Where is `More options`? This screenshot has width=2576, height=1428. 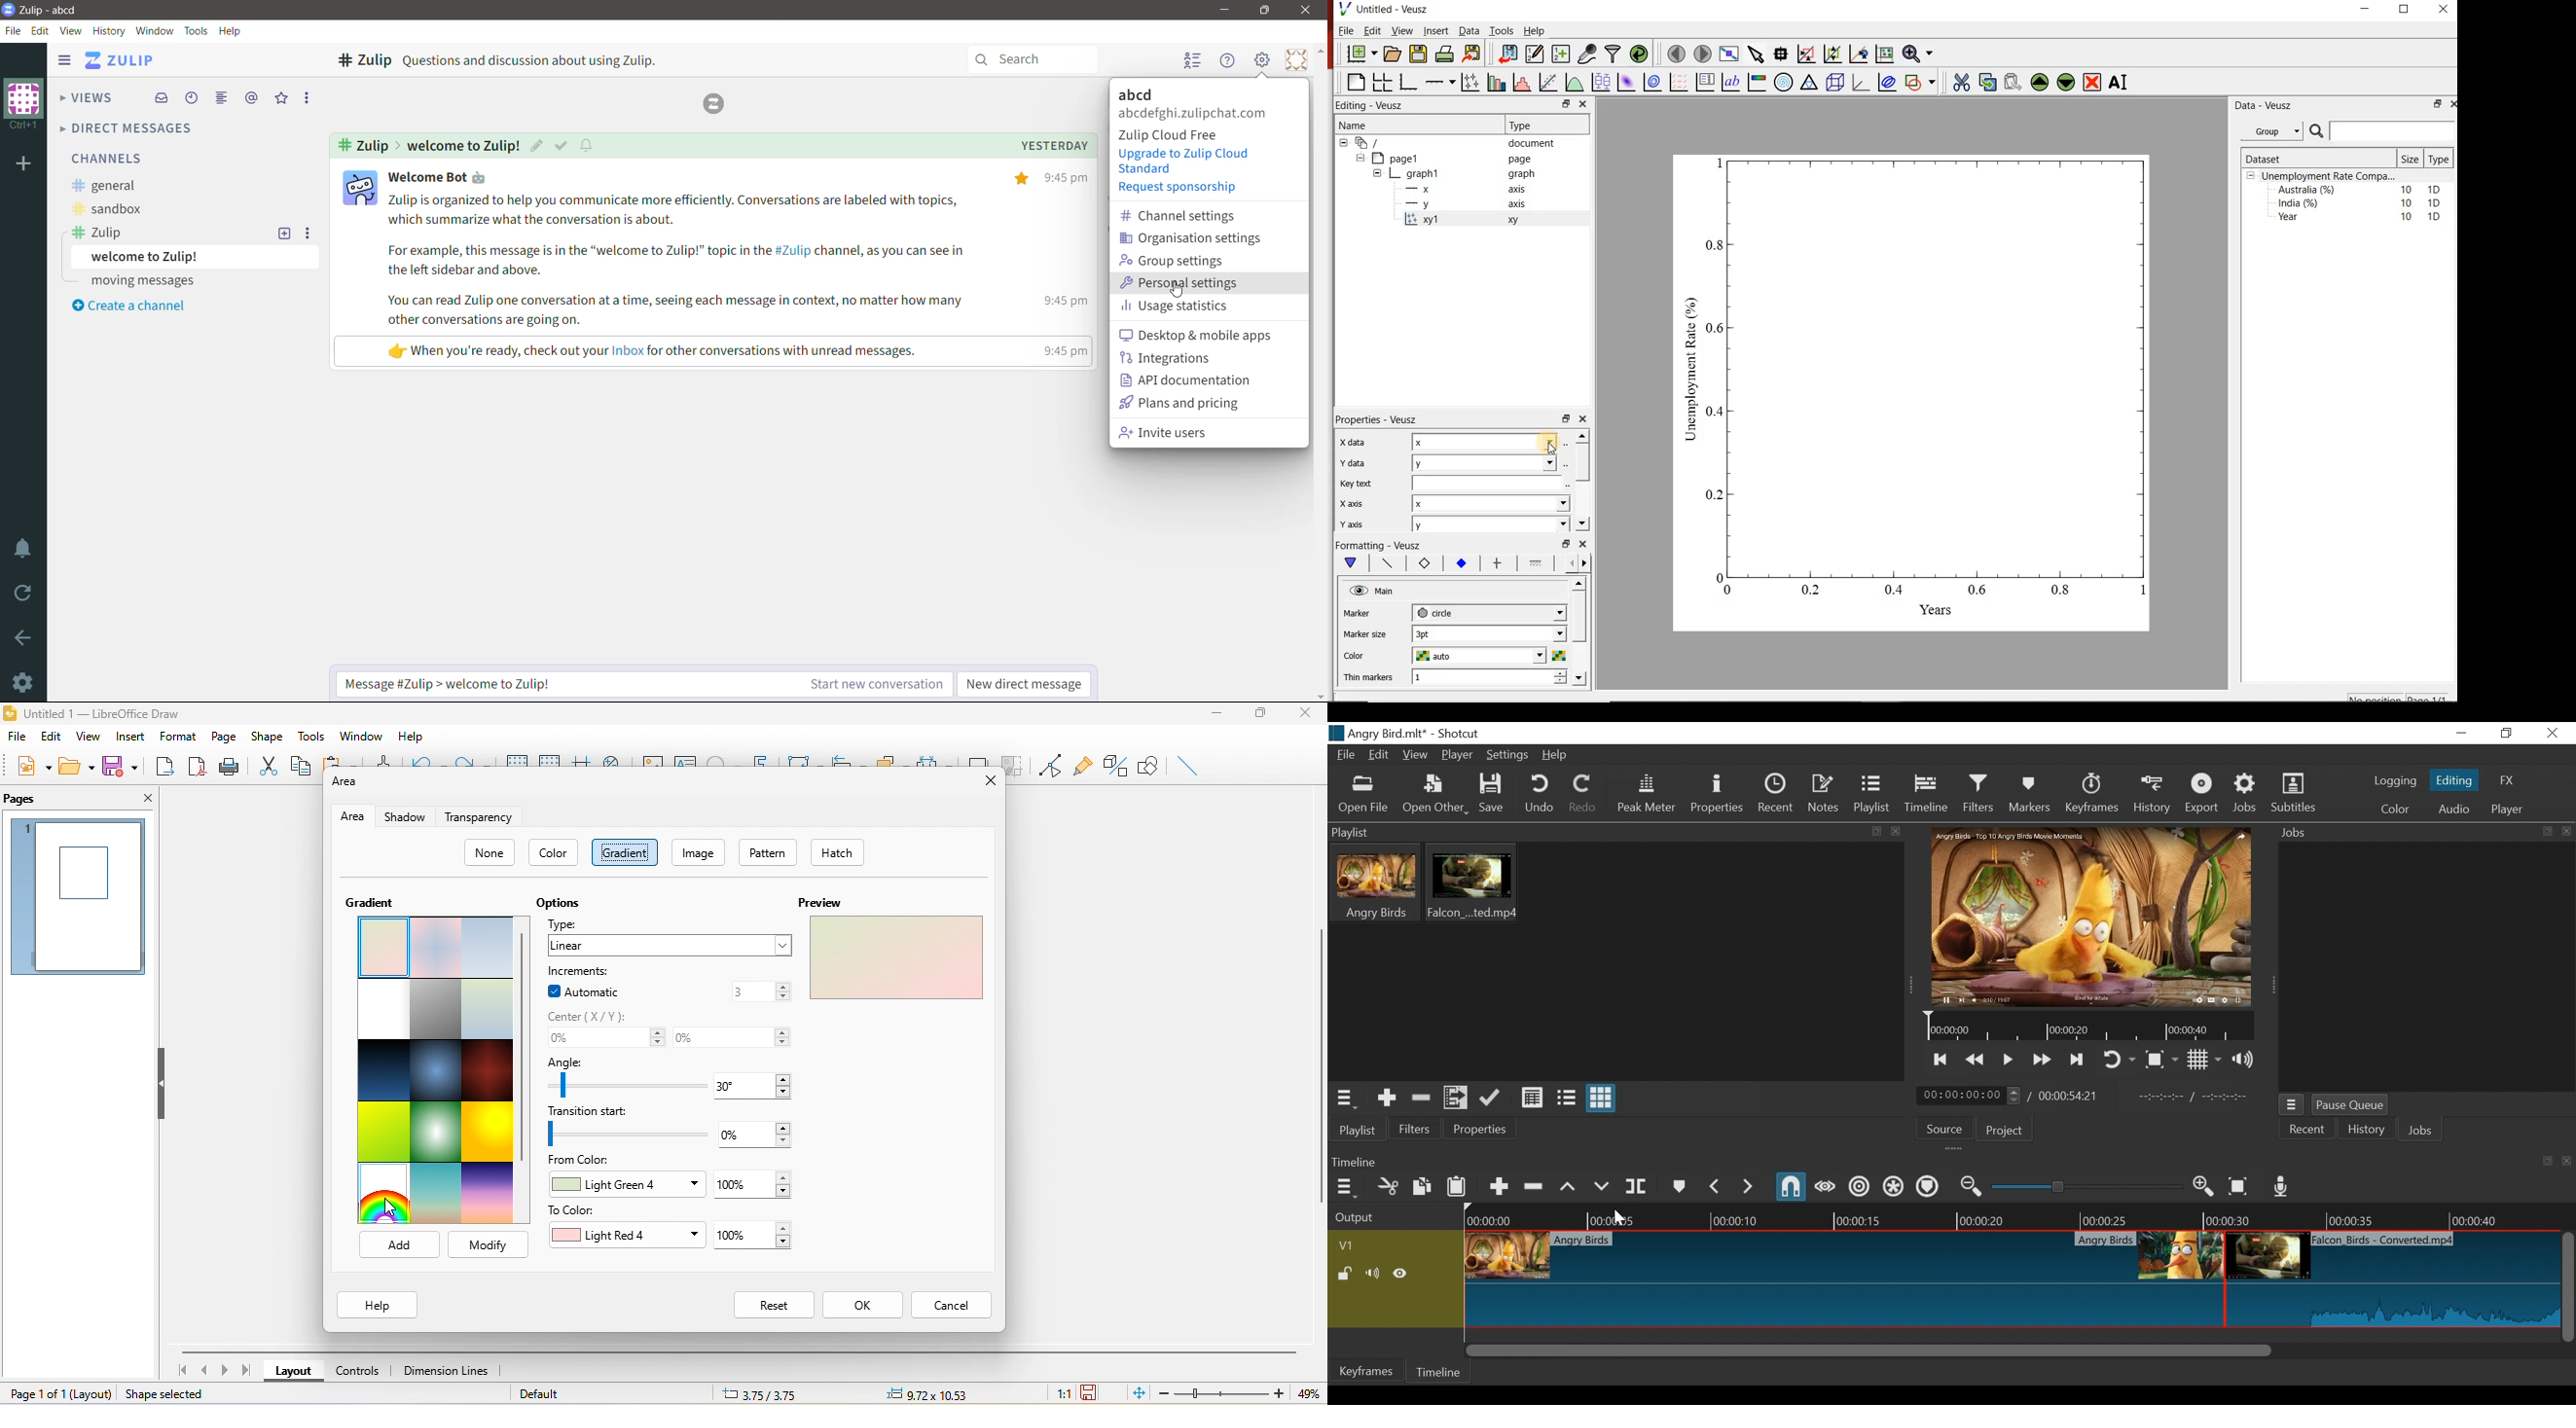
More options is located at coordinates (309, 233).